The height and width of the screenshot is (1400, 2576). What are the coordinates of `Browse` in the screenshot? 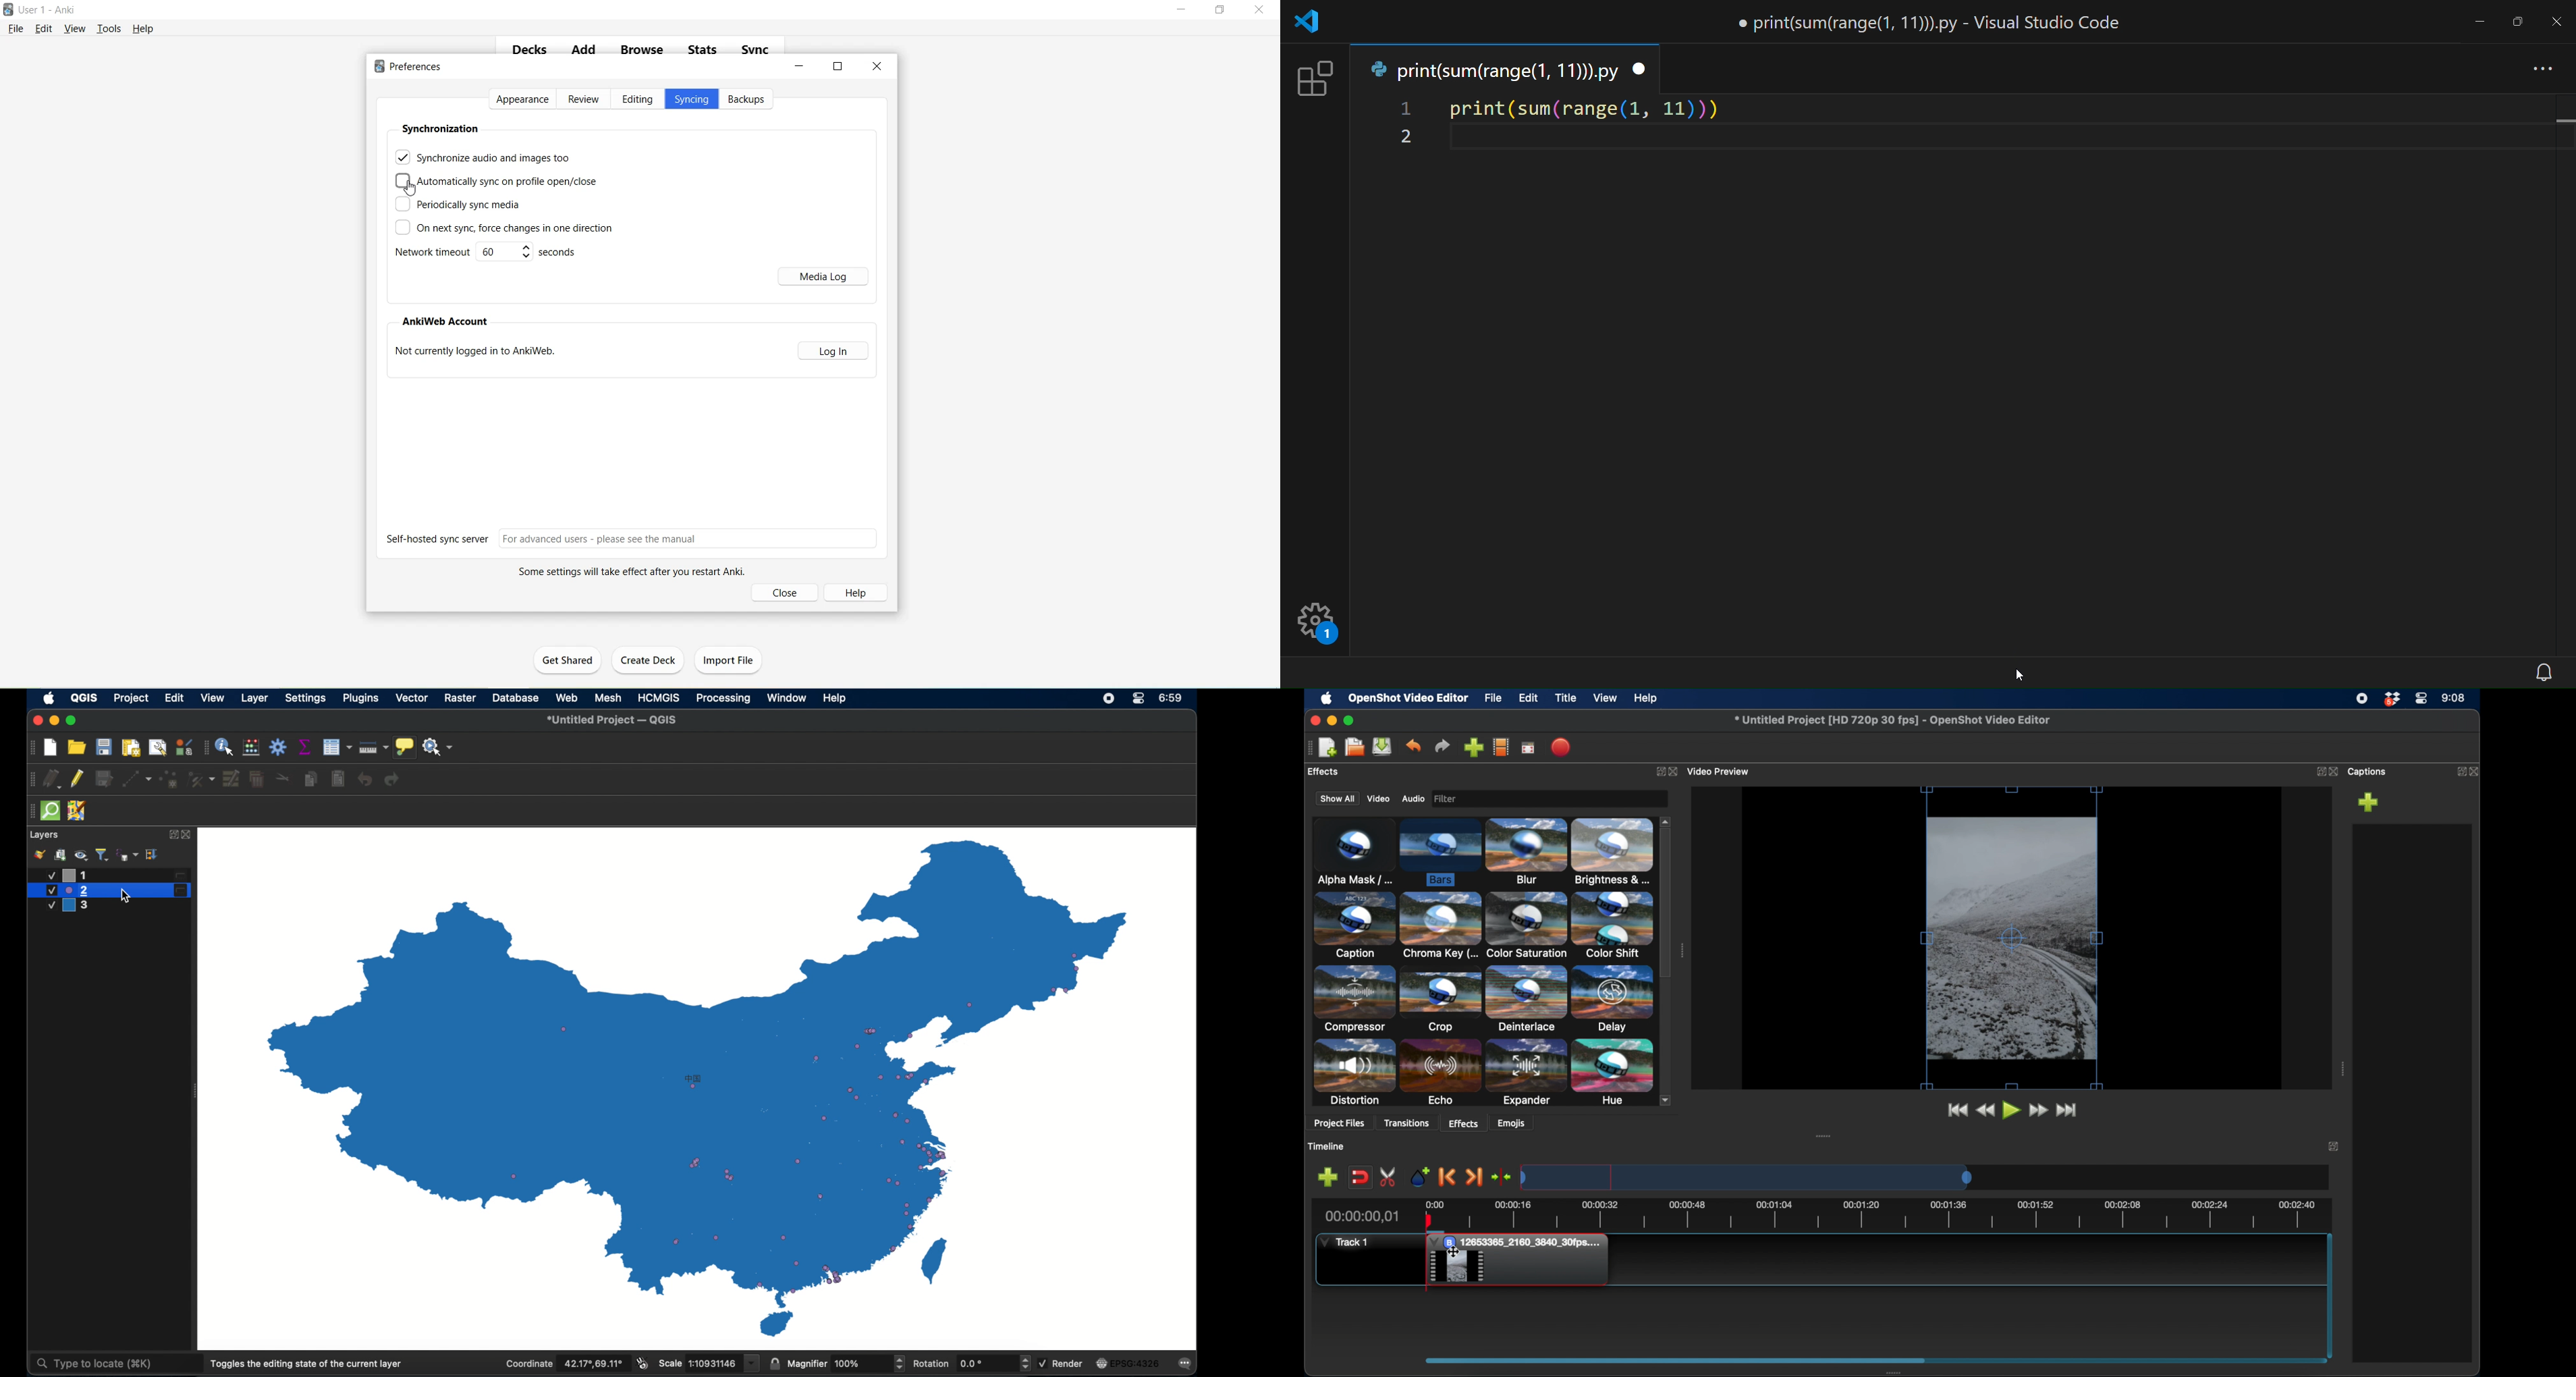 It's located at (643, 50).